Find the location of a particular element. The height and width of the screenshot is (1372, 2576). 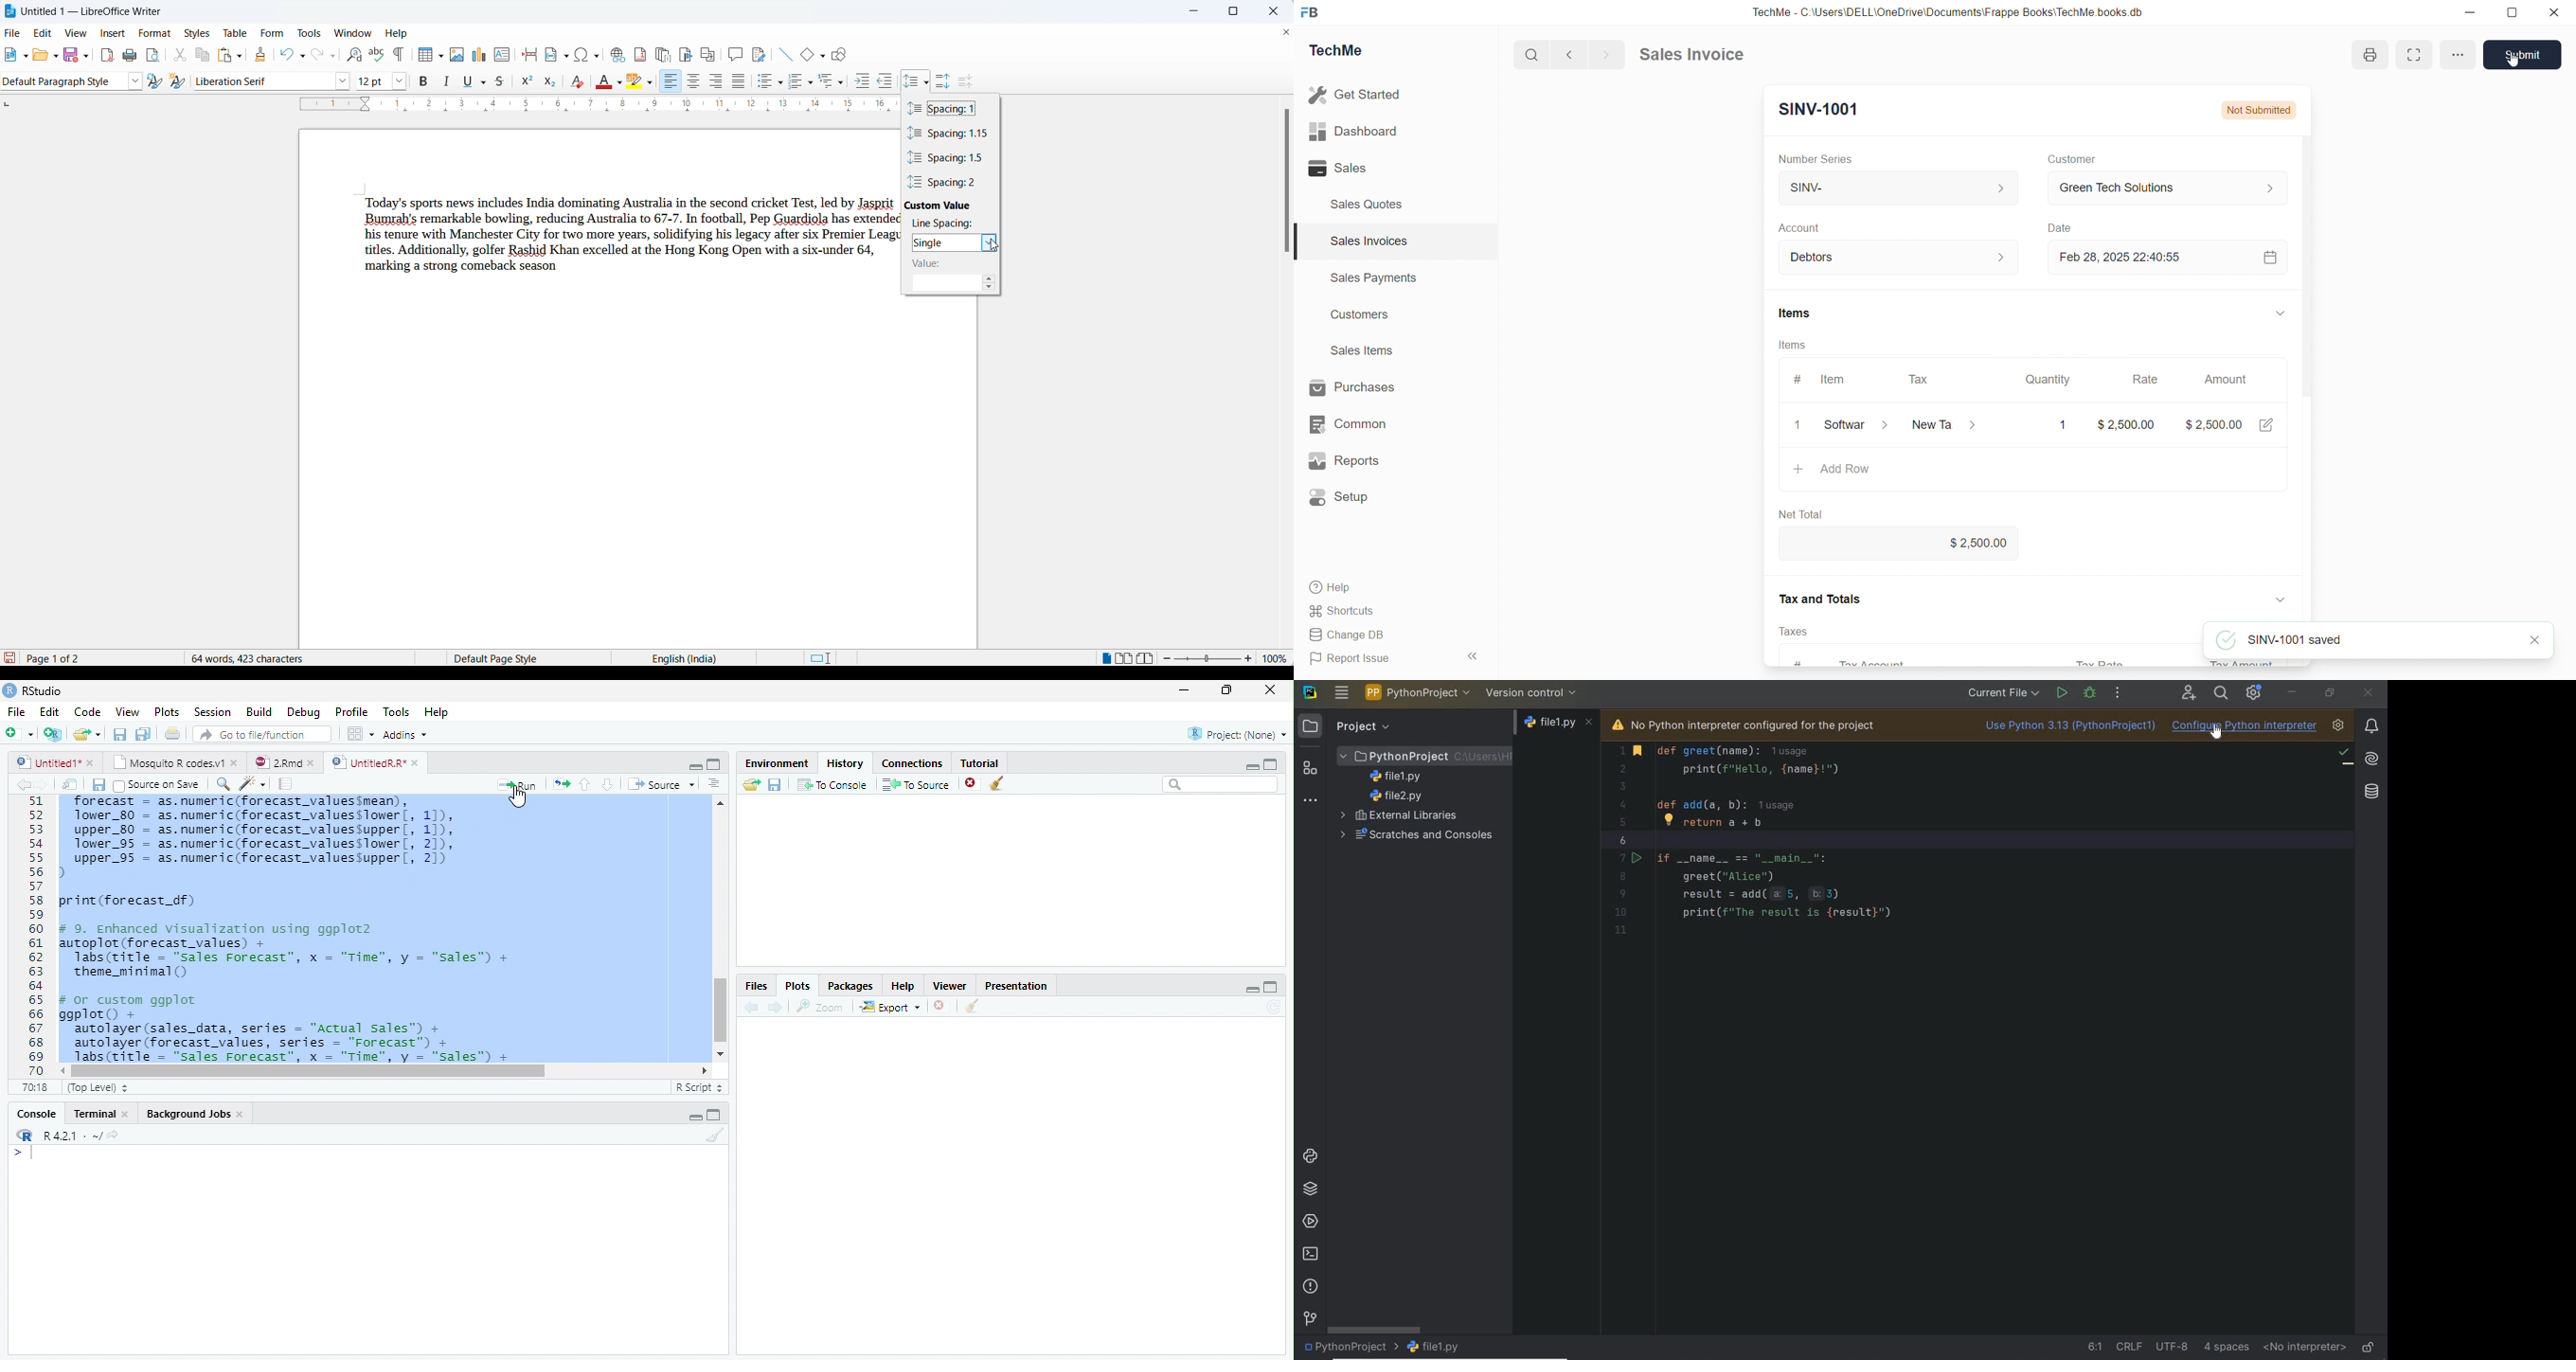

close is located at coordinates (1798, 425).